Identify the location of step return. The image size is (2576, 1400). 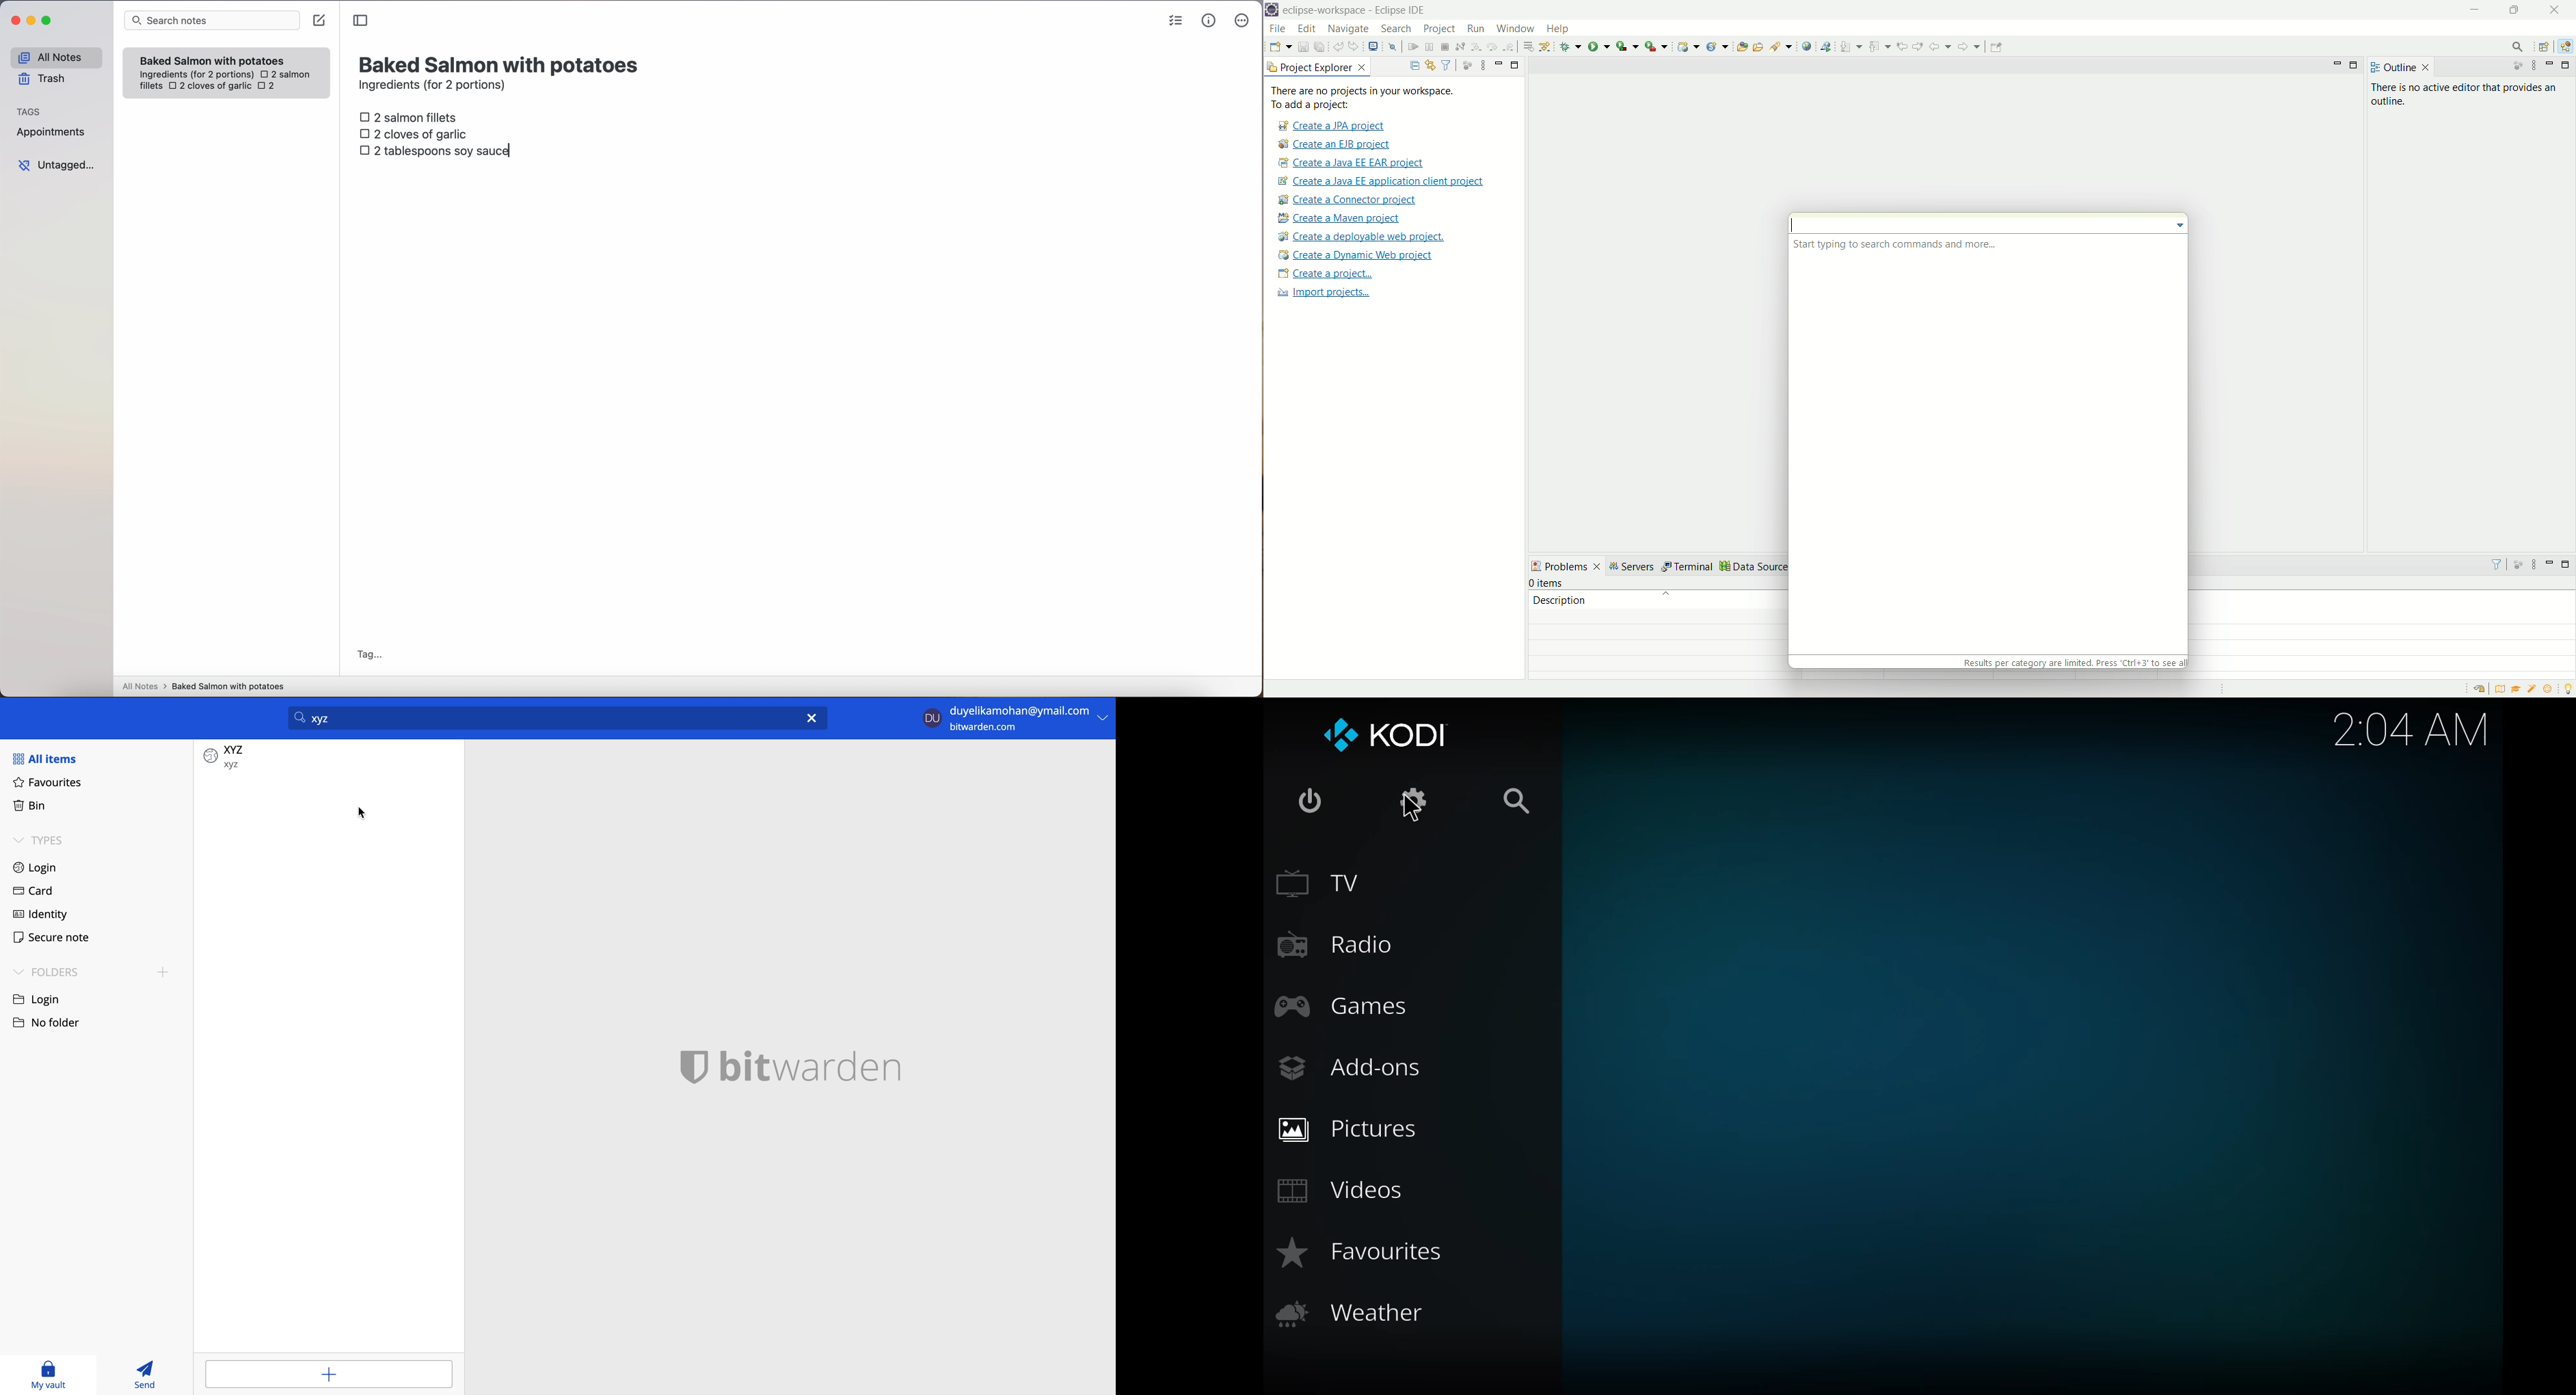
(1510, 47).